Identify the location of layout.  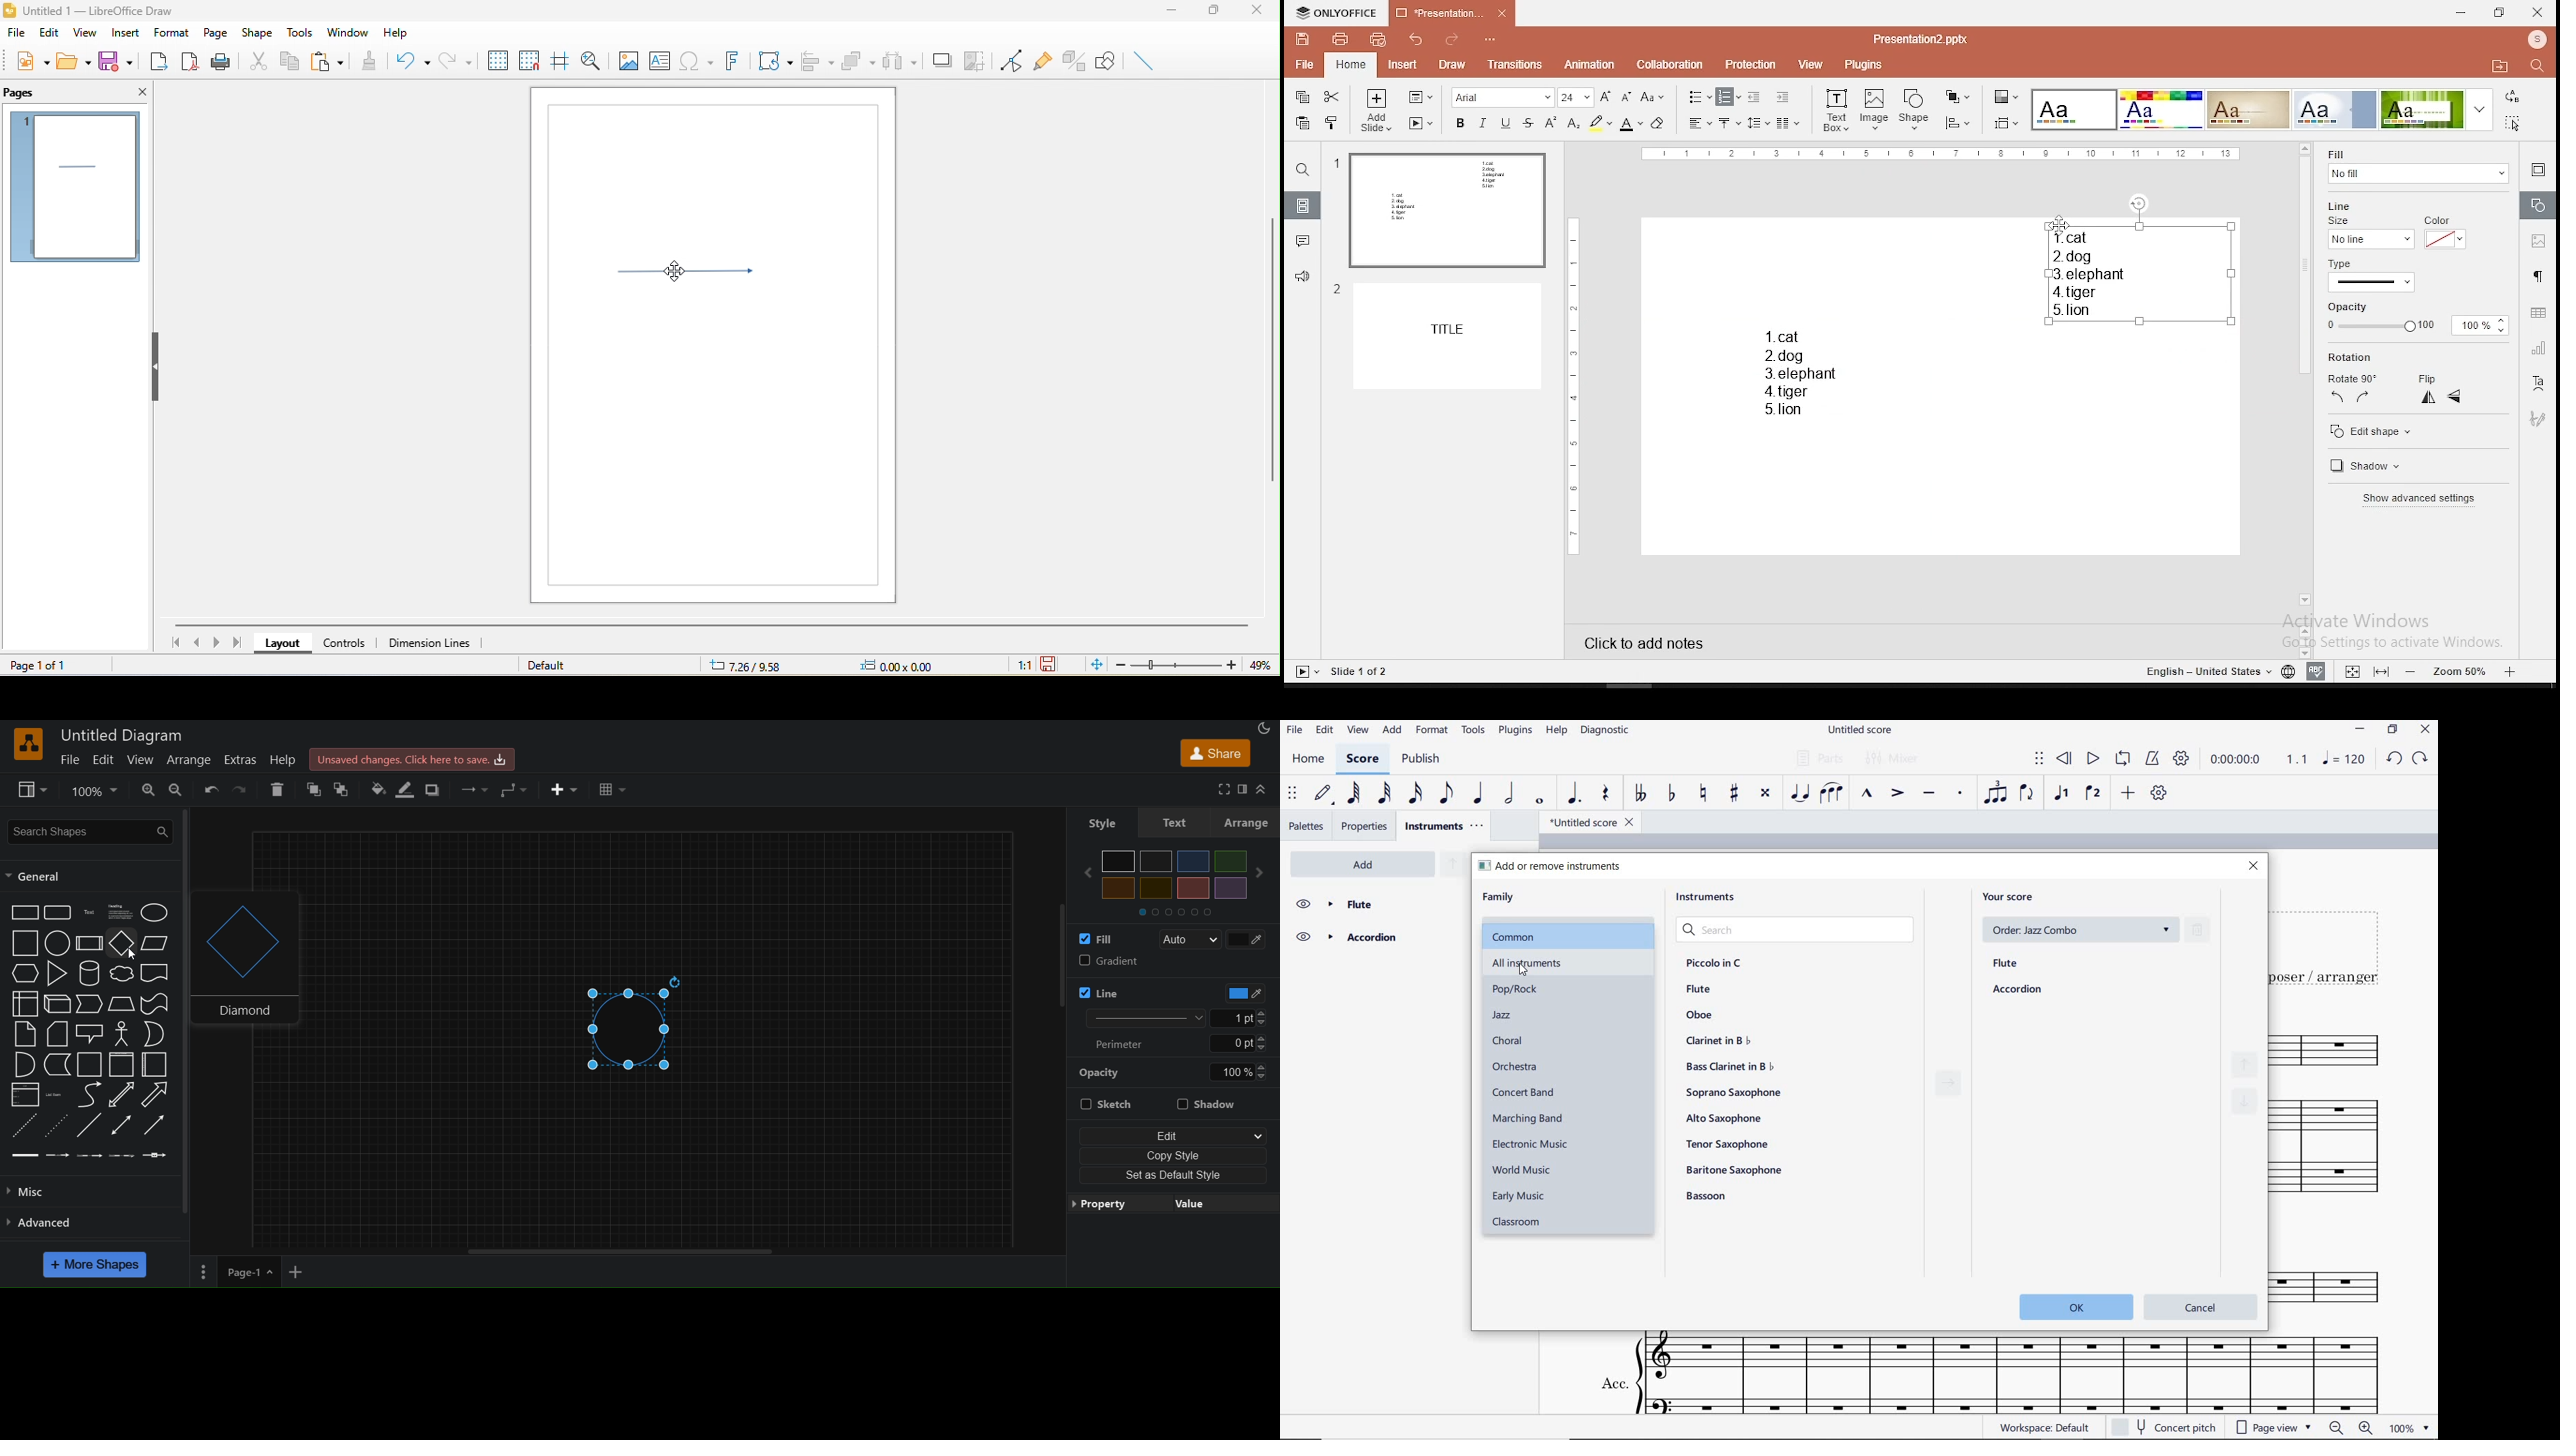
(279, 645).